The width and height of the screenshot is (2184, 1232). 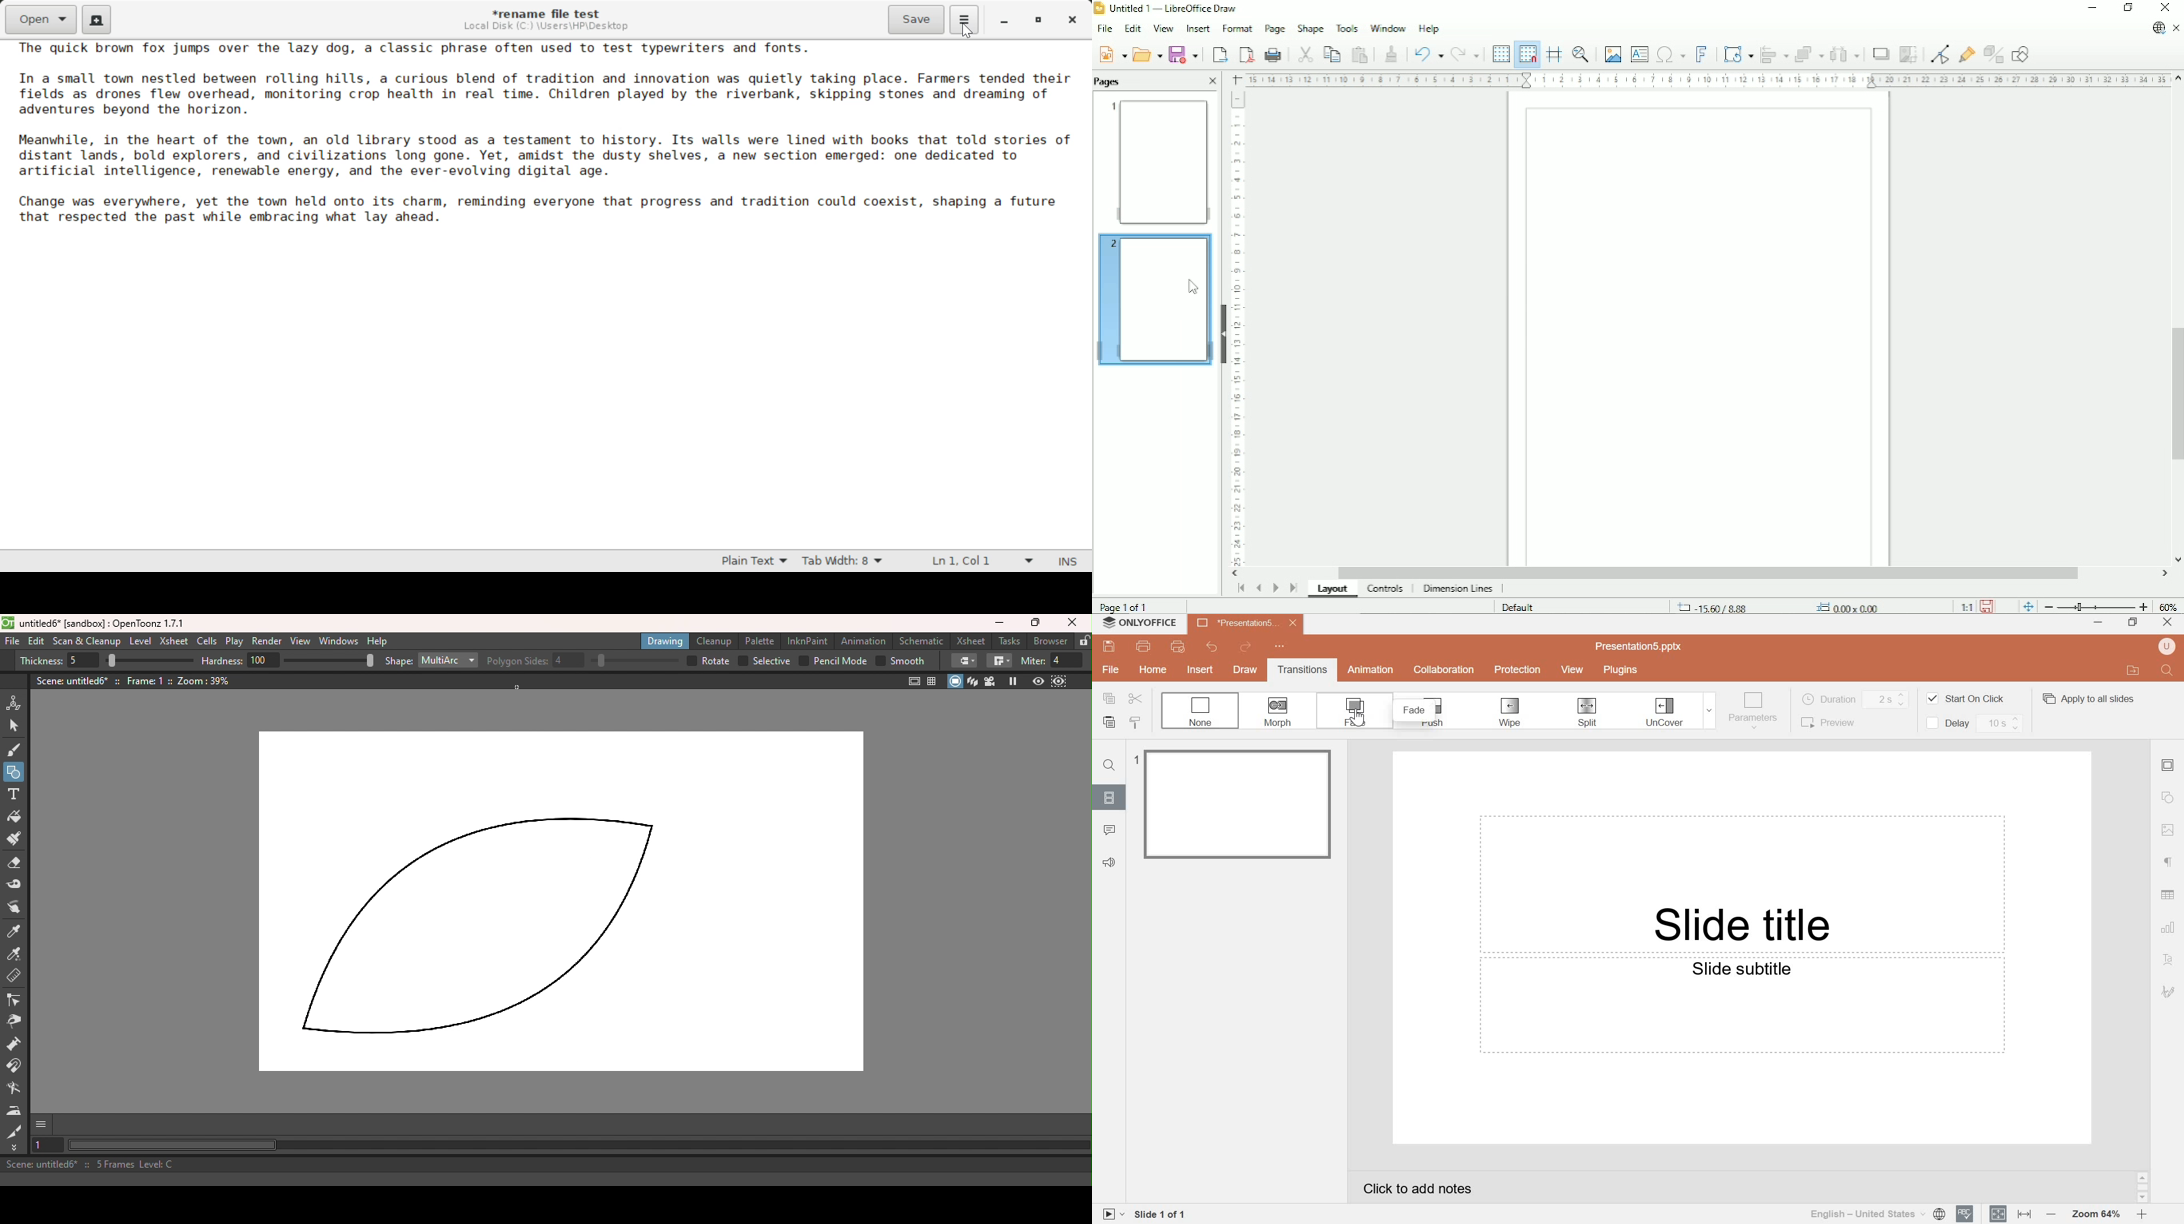 I want to click on Page 1 of 1, so click(x=1125, y=605).